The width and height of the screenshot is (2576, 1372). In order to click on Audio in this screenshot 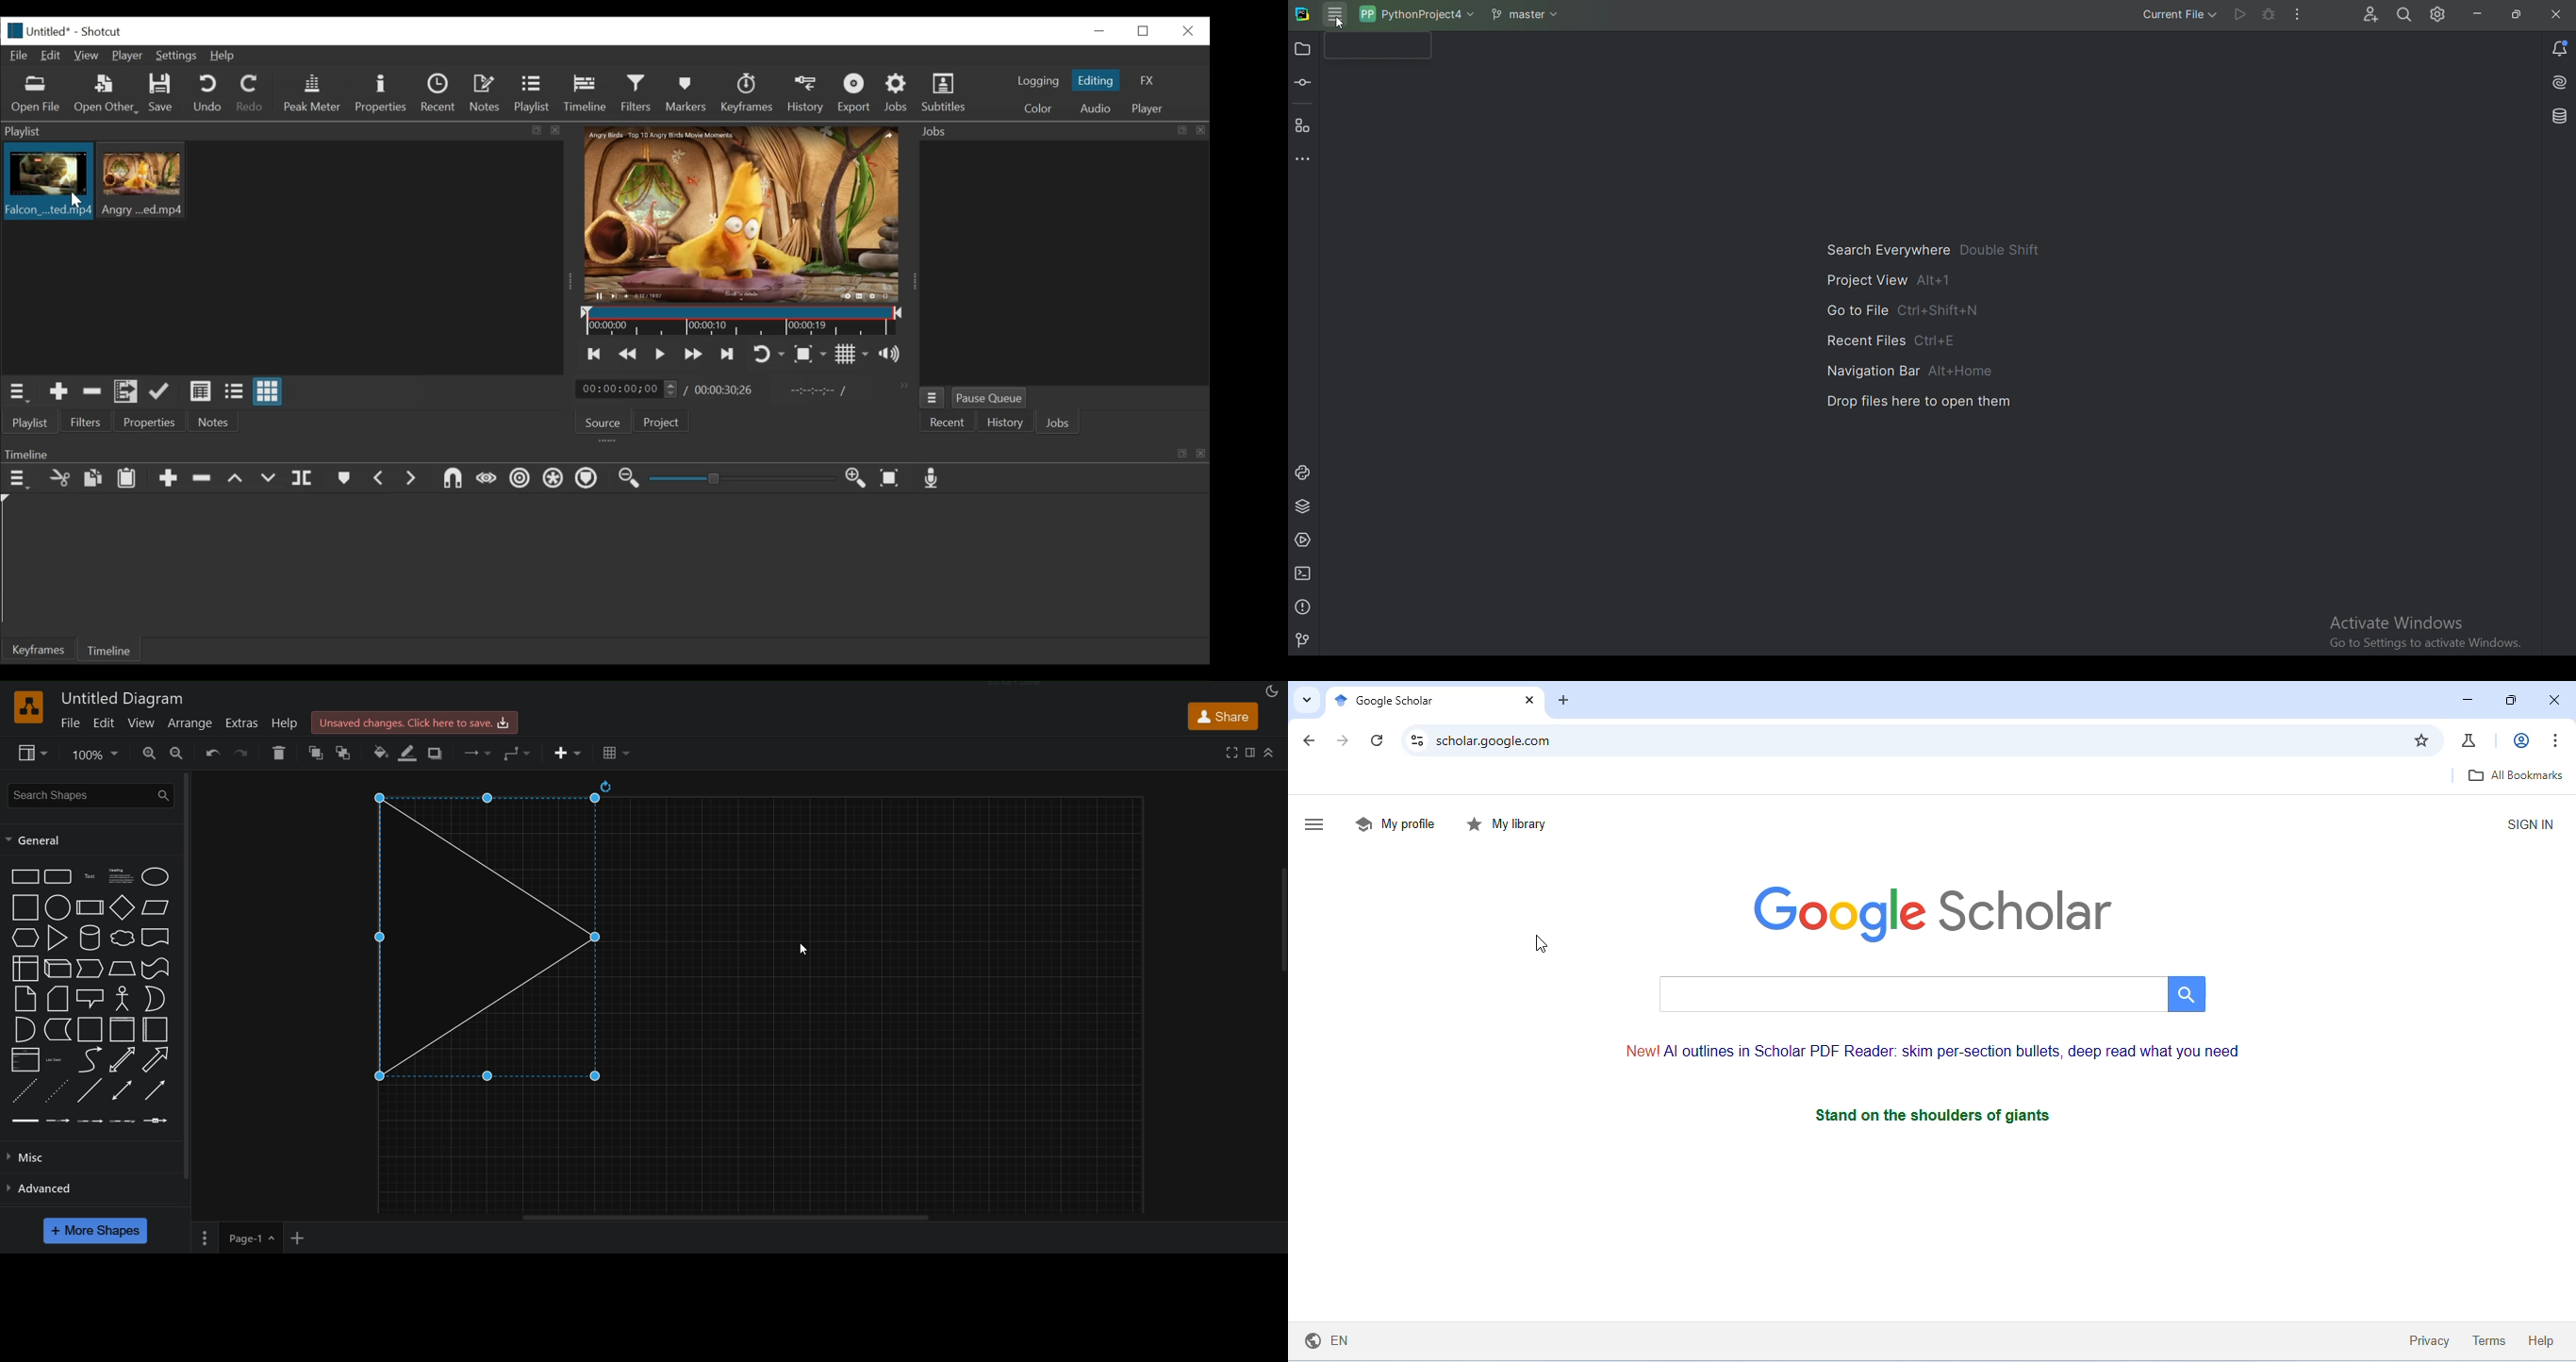, I will do `click(1095, 108)`.